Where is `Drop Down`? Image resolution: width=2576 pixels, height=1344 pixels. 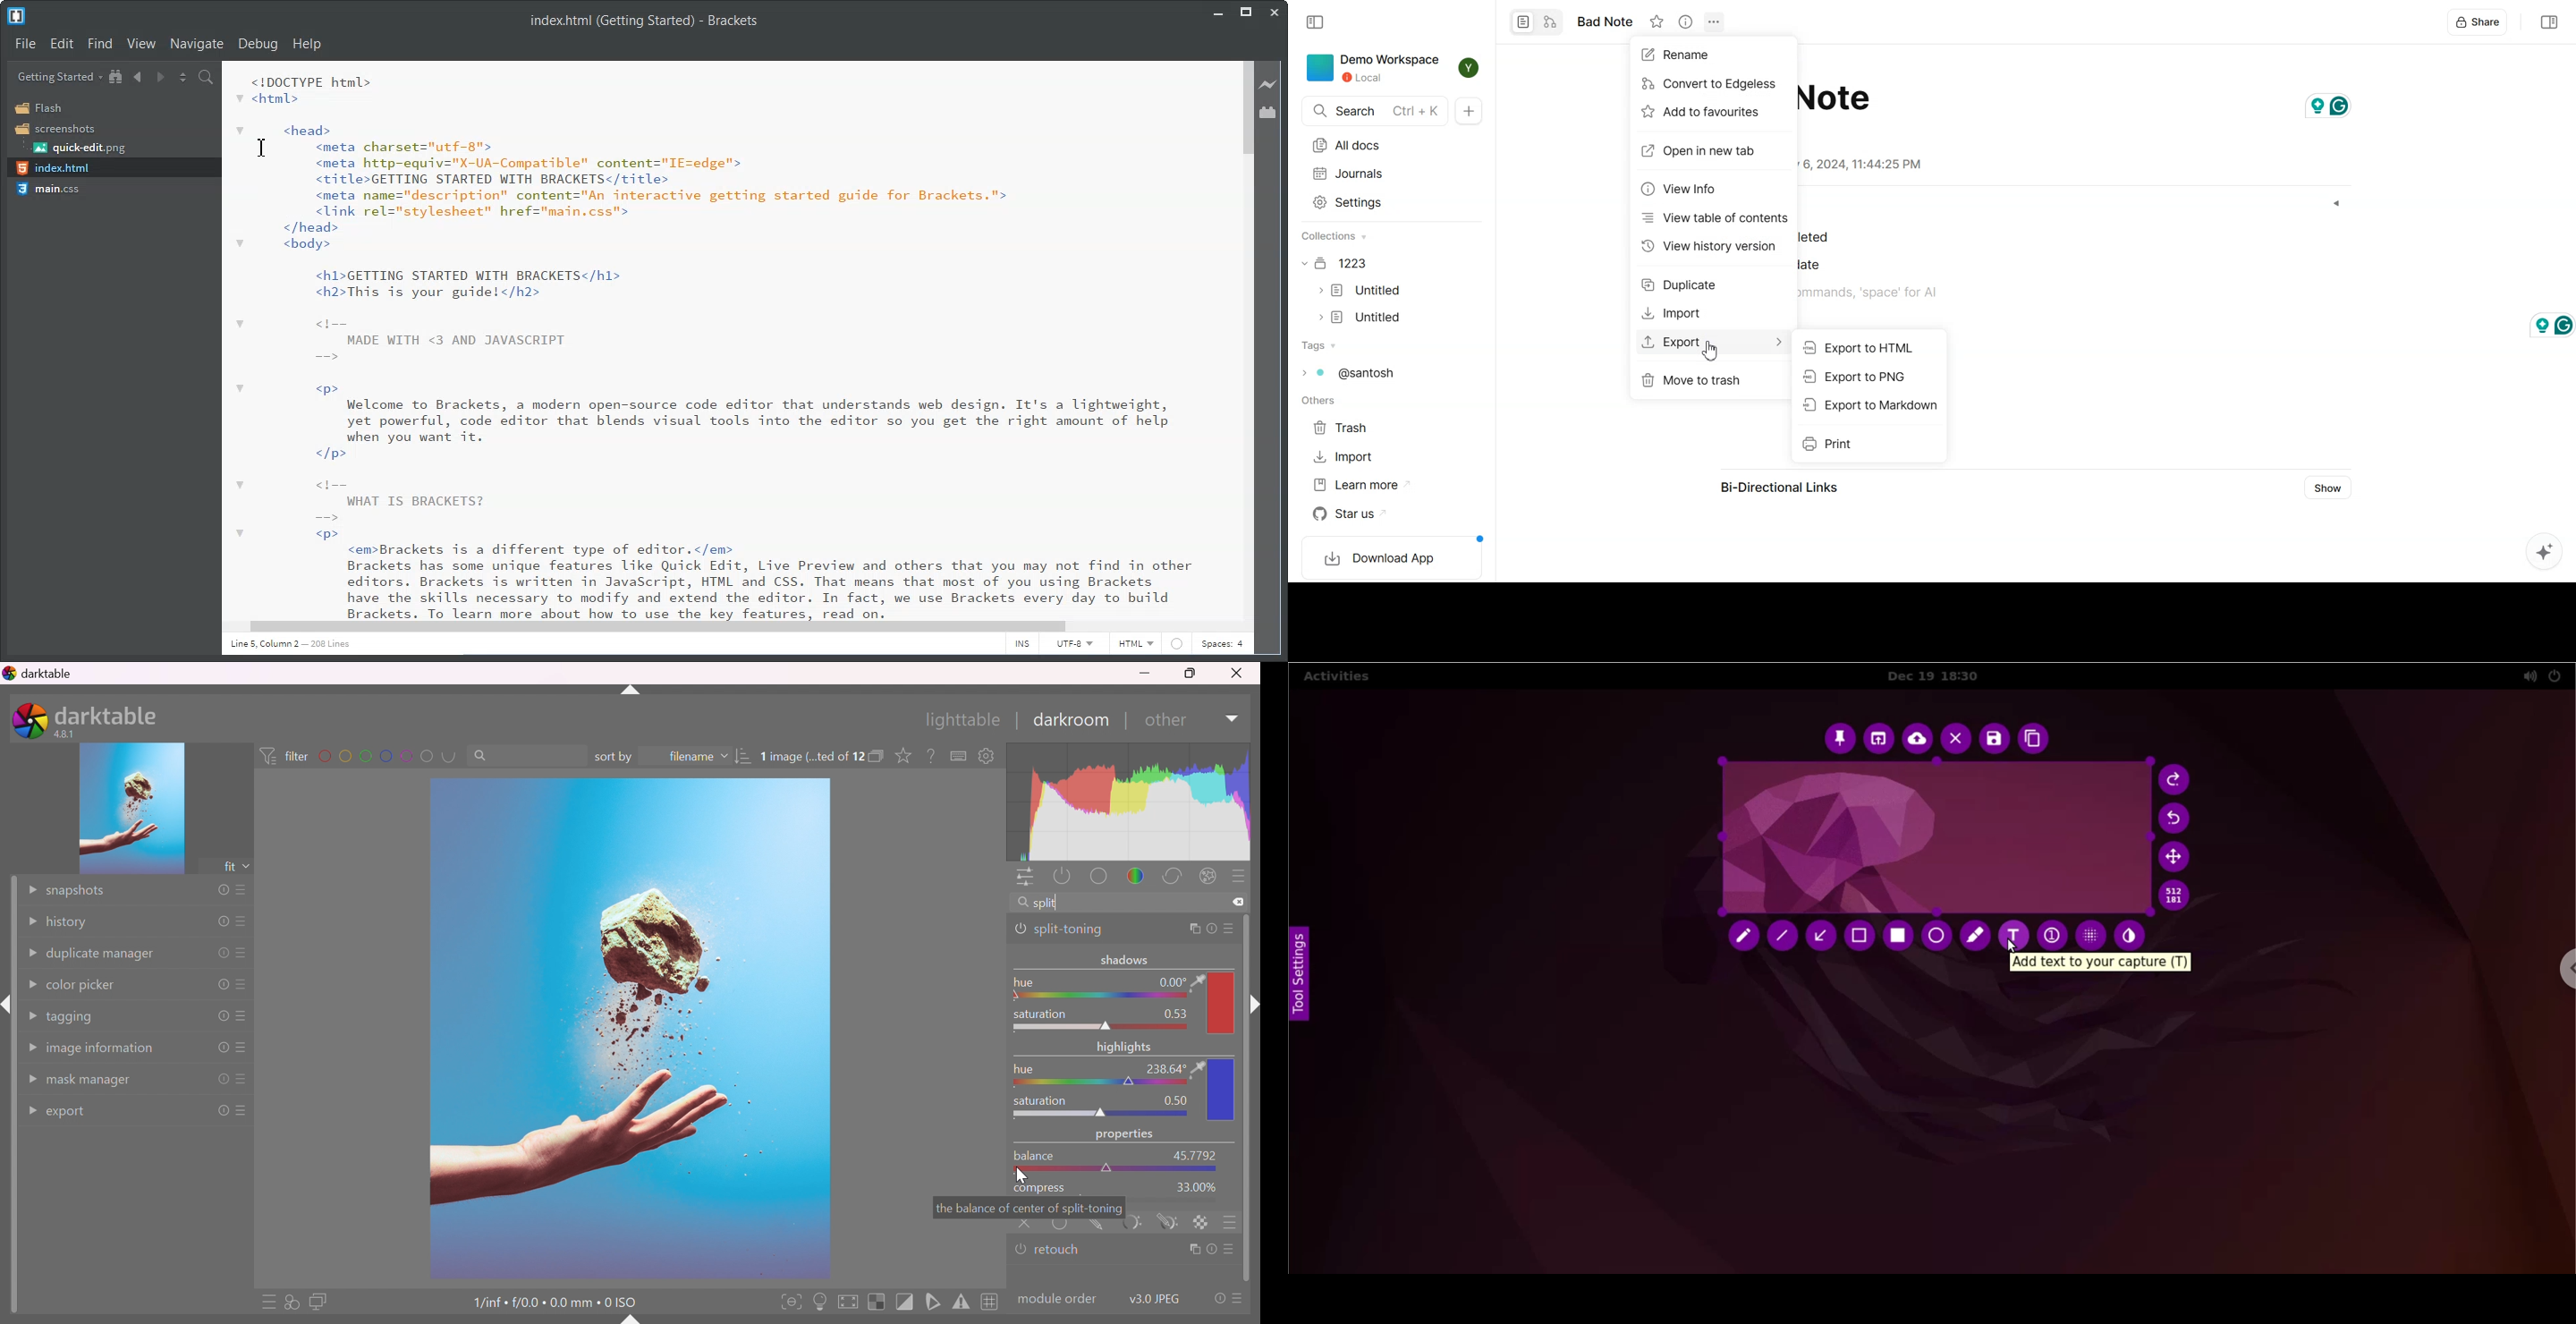
Drop Down is located at coordinates (30, 985).